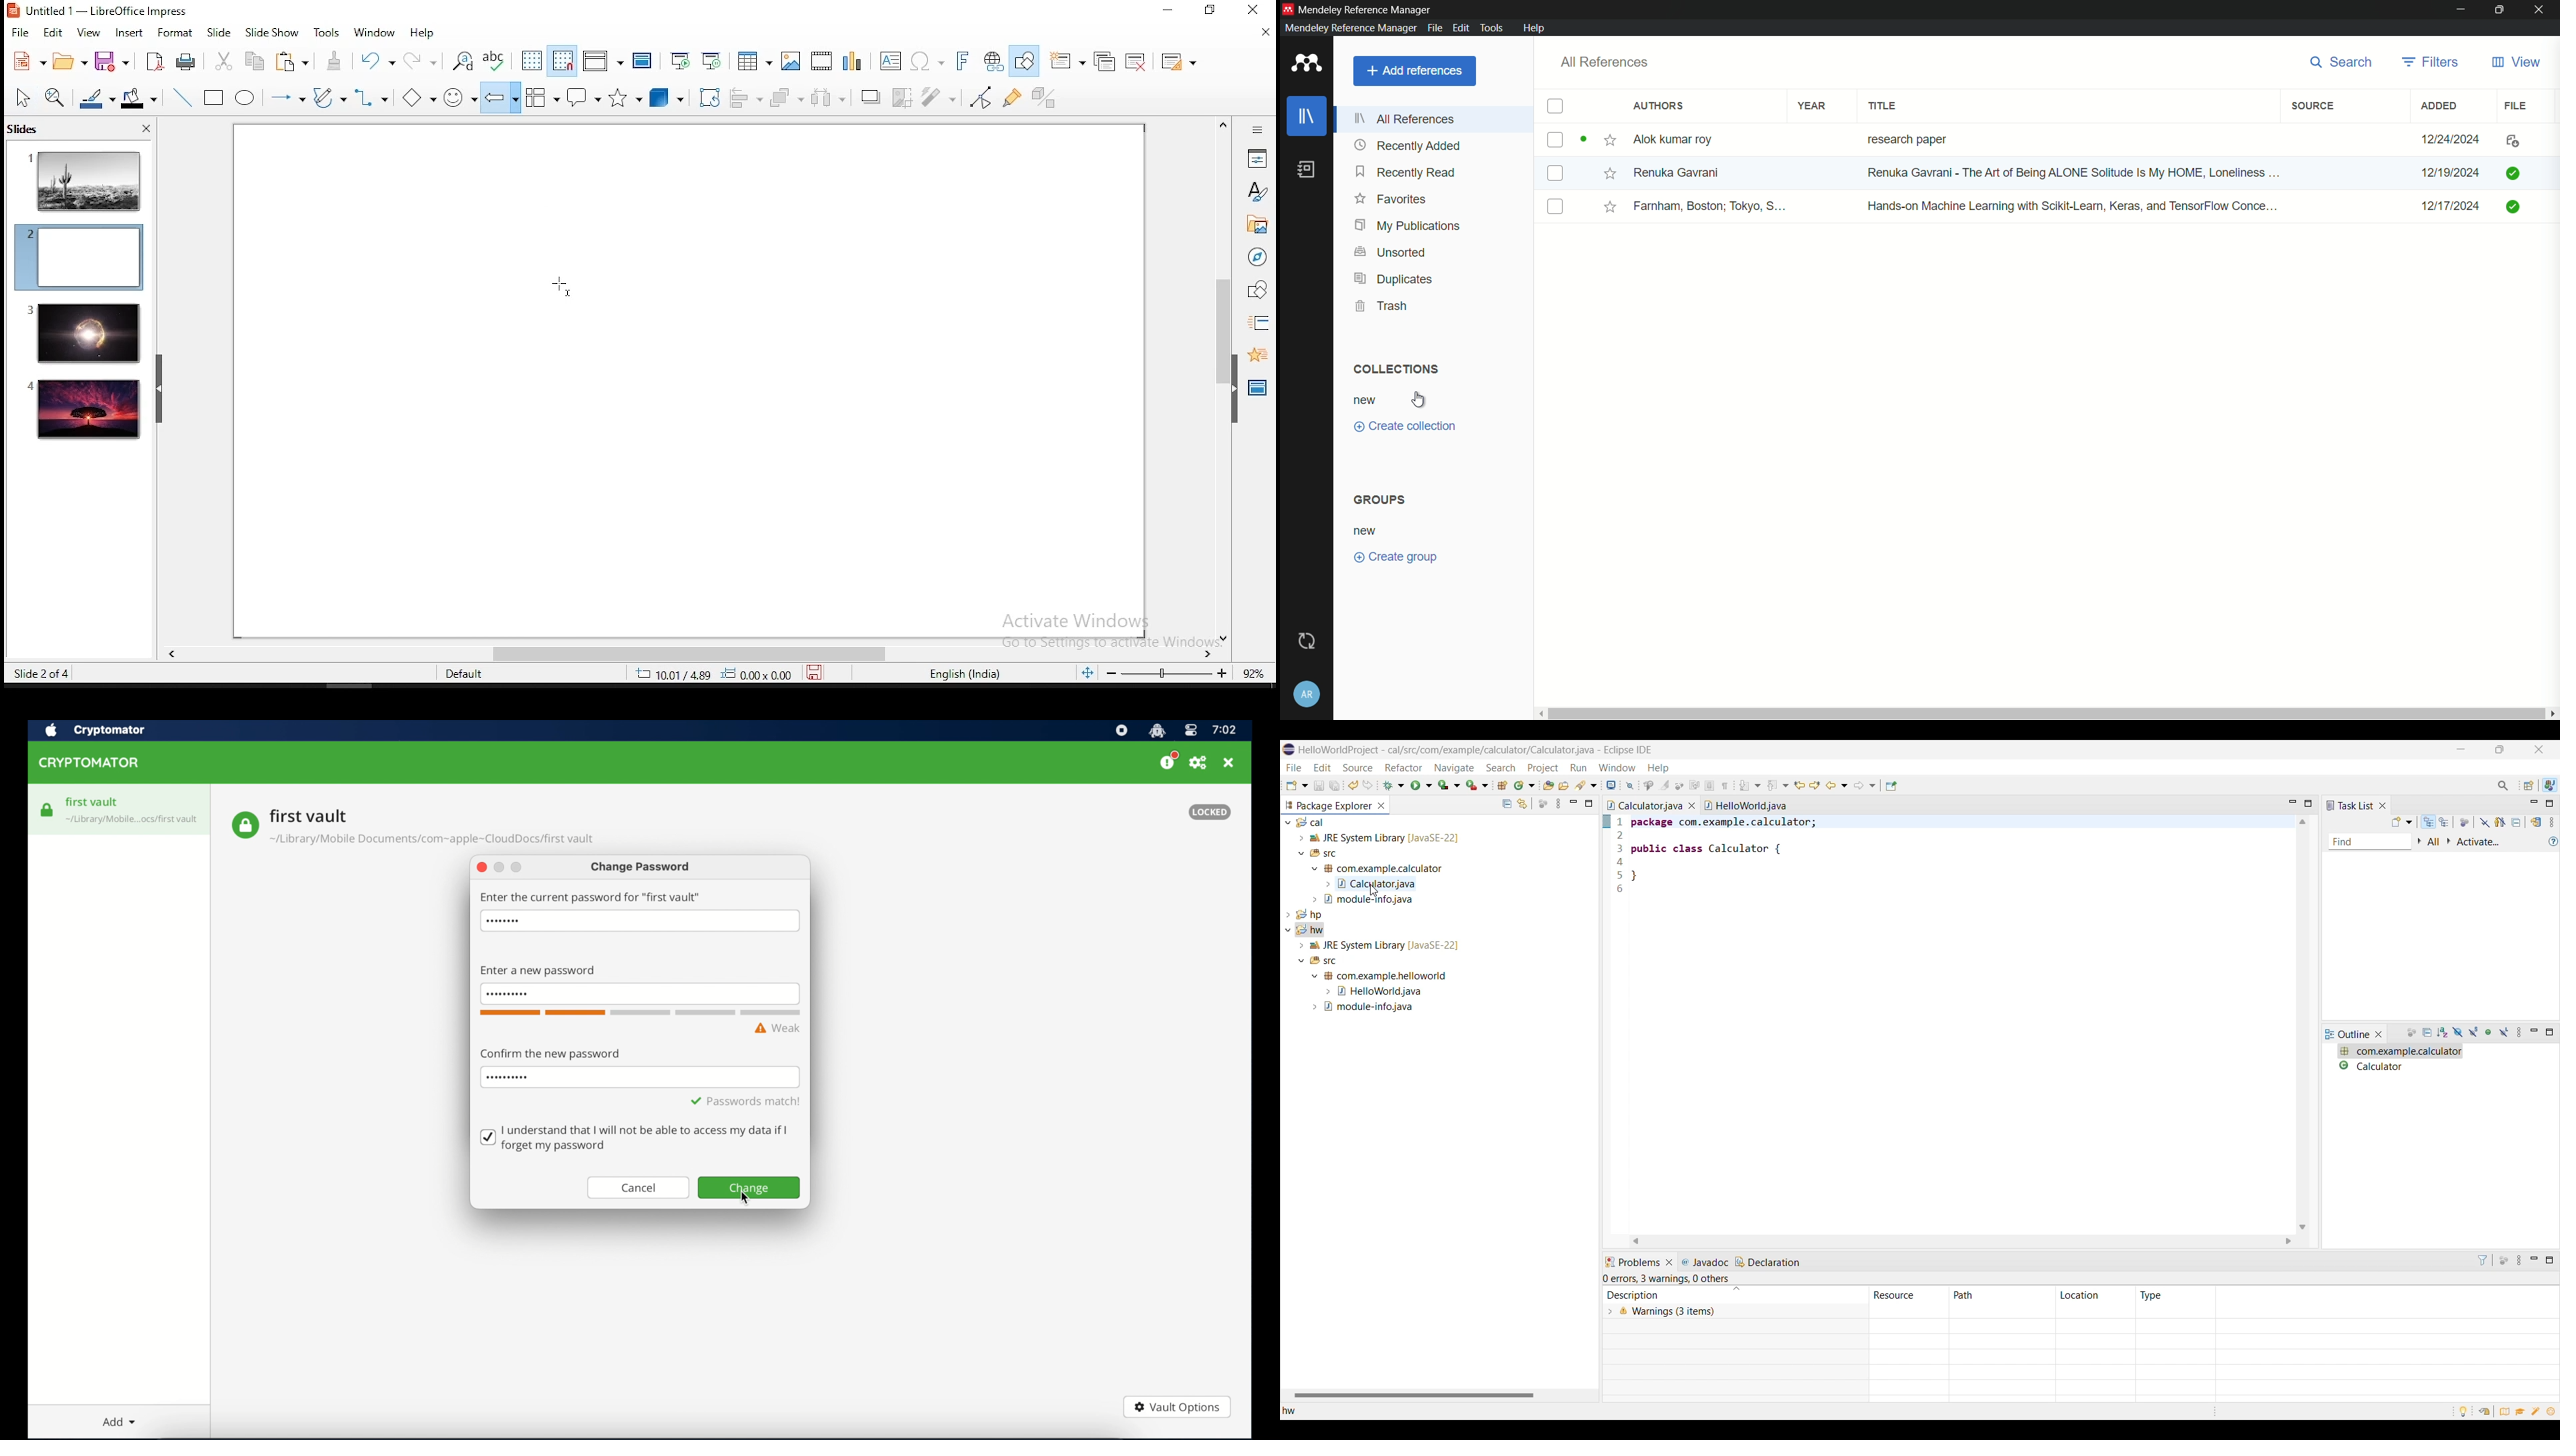 The image size is (2576, 1456). What do you see at coordinates (668, 98) in the screenshot?
I see `3D objects` at bounding box center [668, 98].